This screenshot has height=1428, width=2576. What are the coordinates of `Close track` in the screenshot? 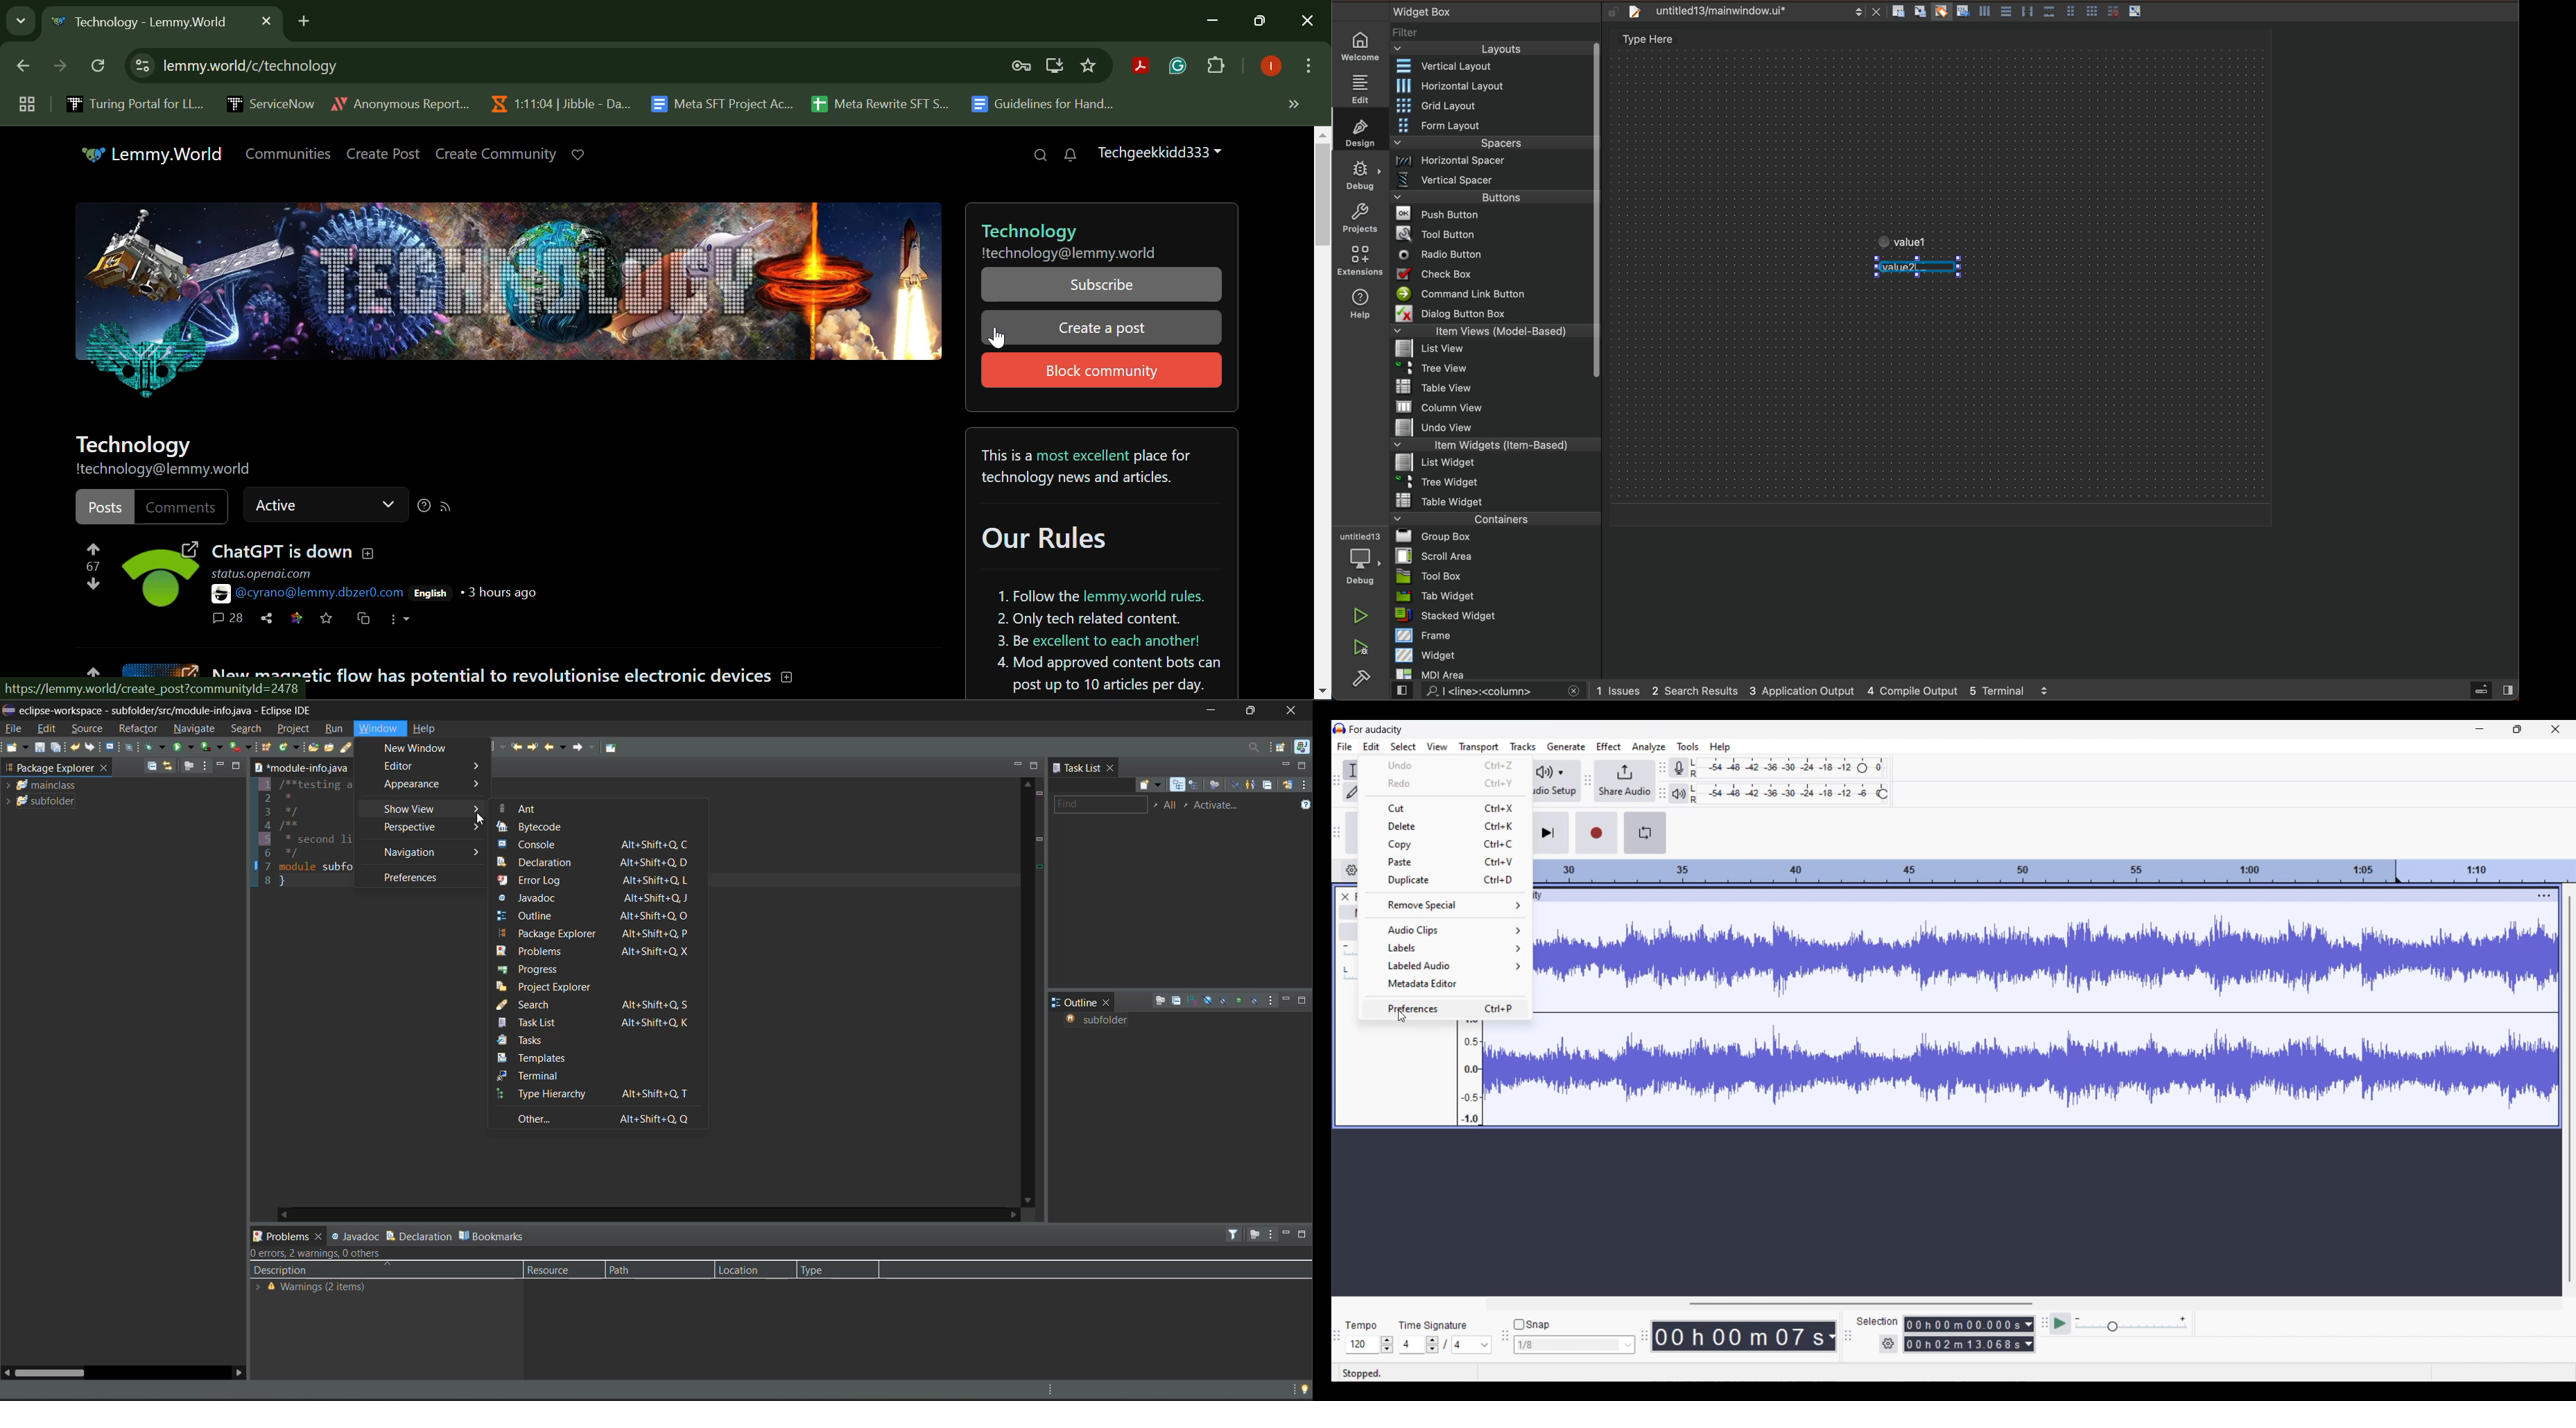 It's located at (1345, 896).